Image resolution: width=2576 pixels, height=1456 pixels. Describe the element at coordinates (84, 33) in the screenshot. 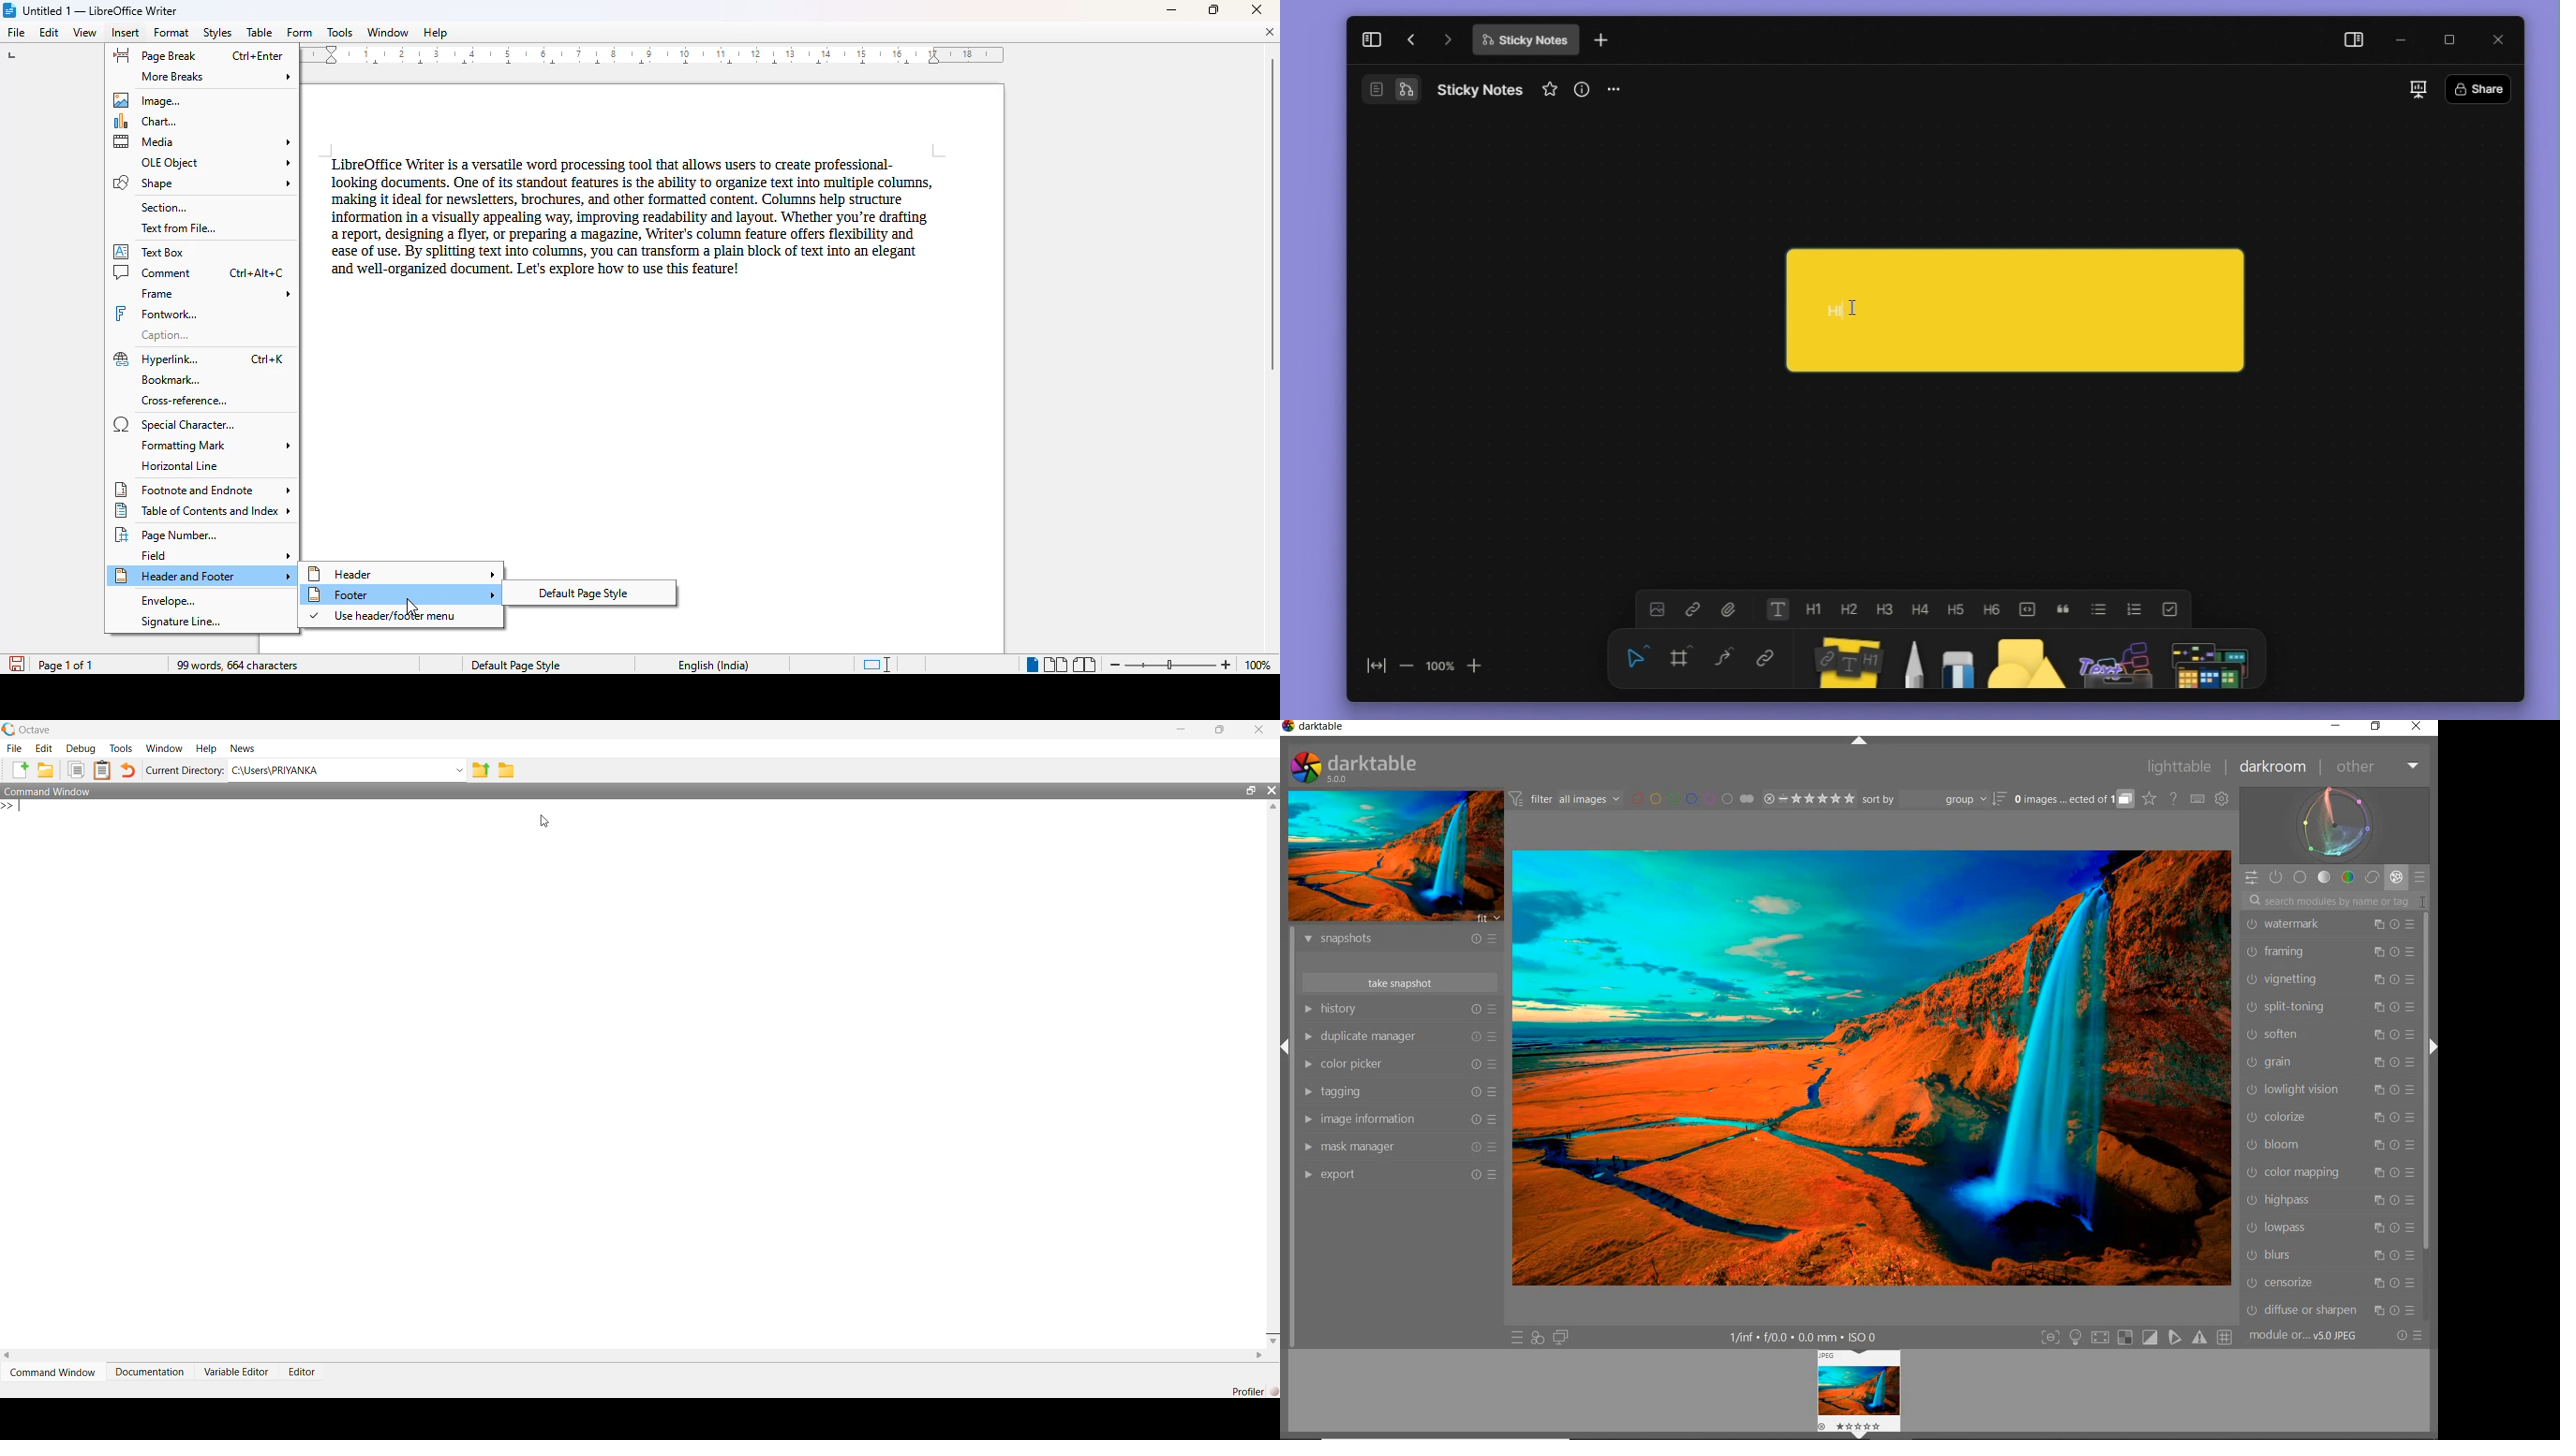

I see `view` at that location.